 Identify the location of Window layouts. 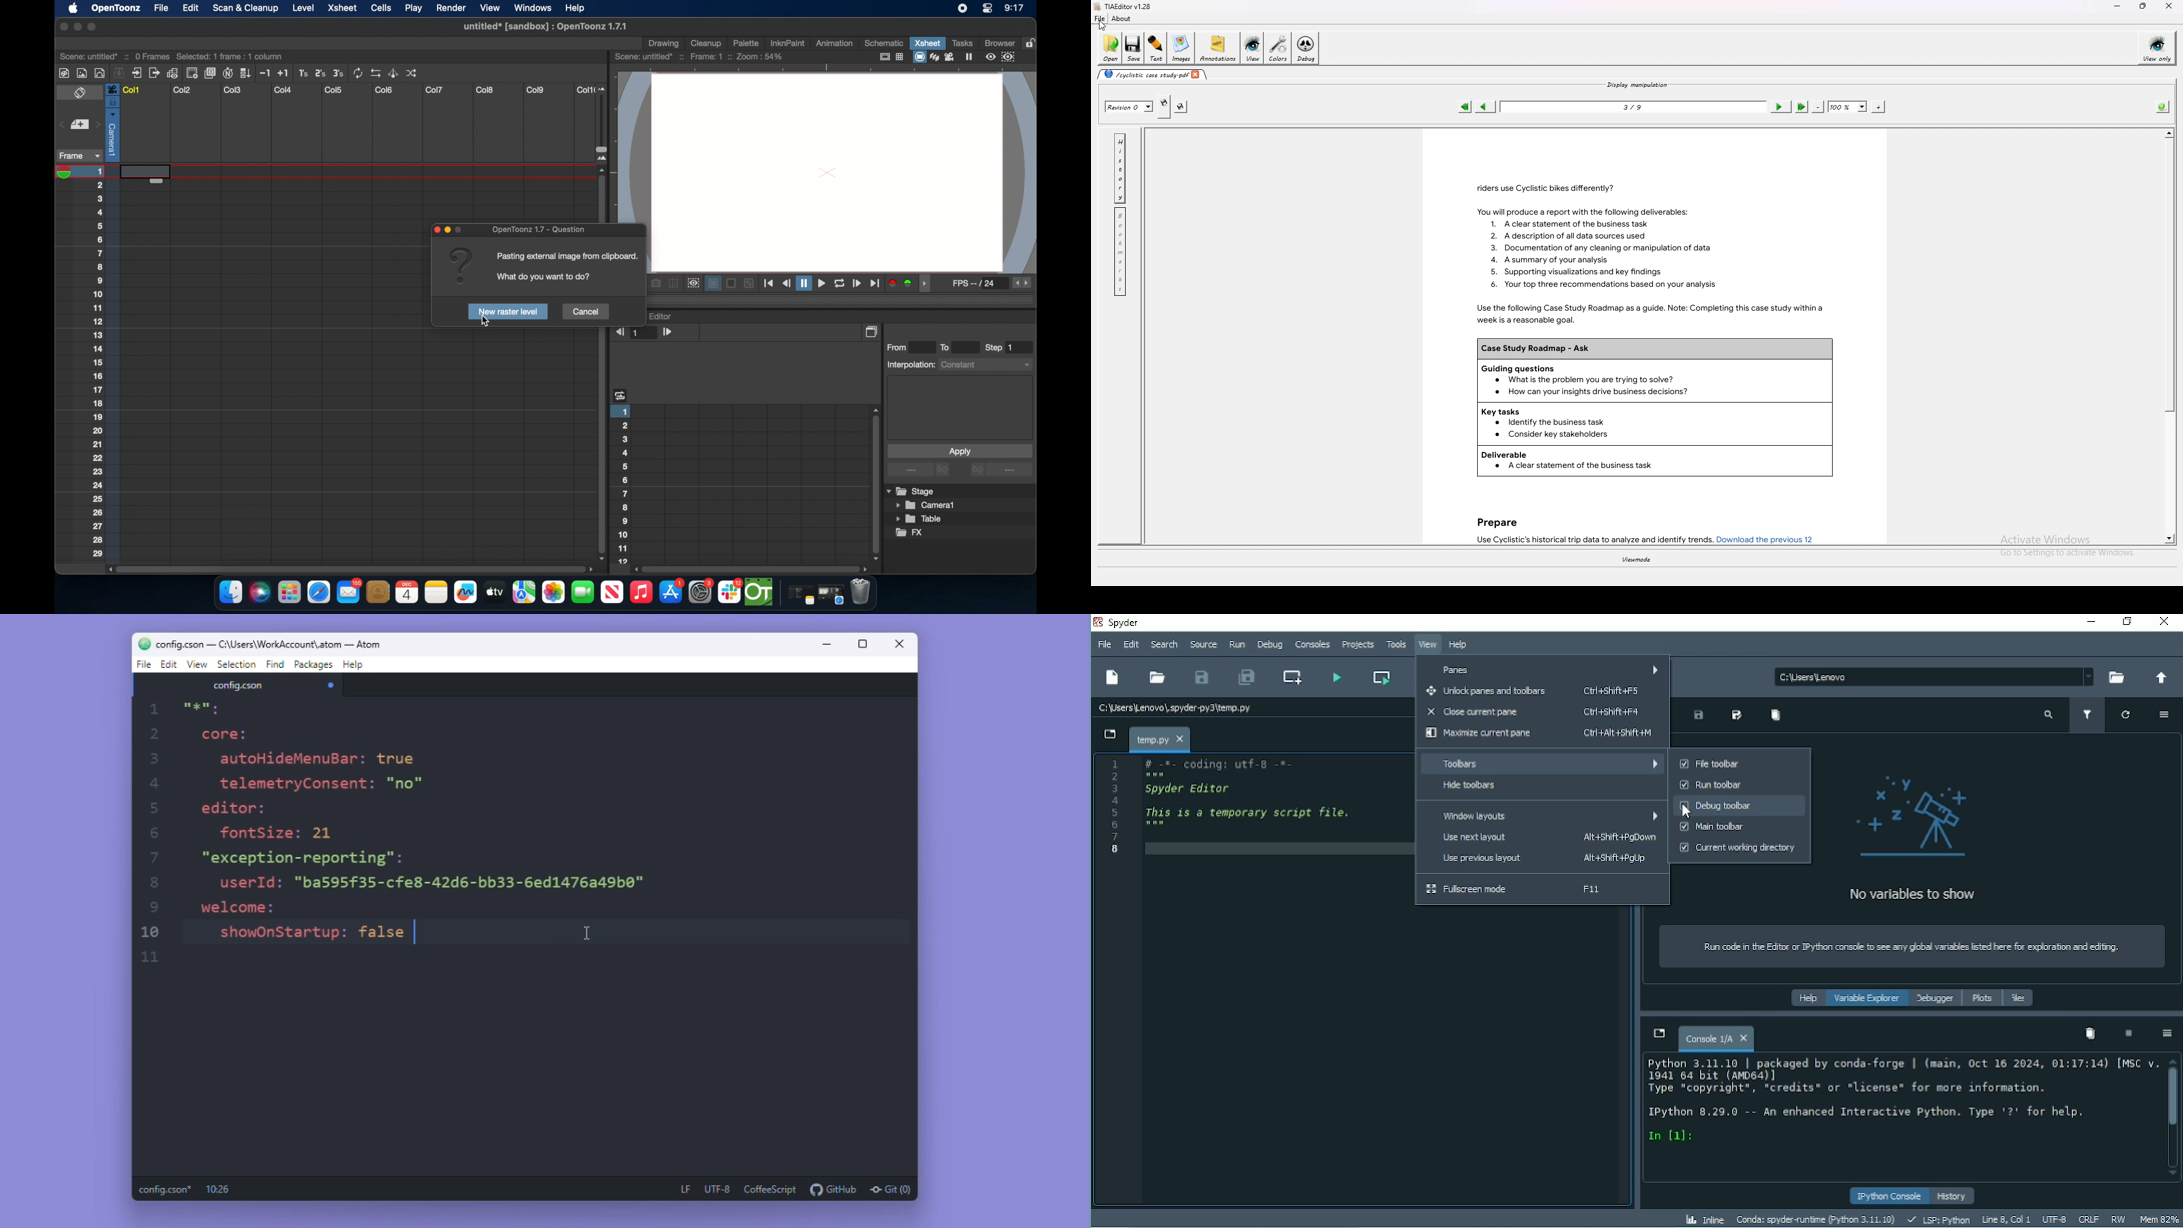
(1543, 817).